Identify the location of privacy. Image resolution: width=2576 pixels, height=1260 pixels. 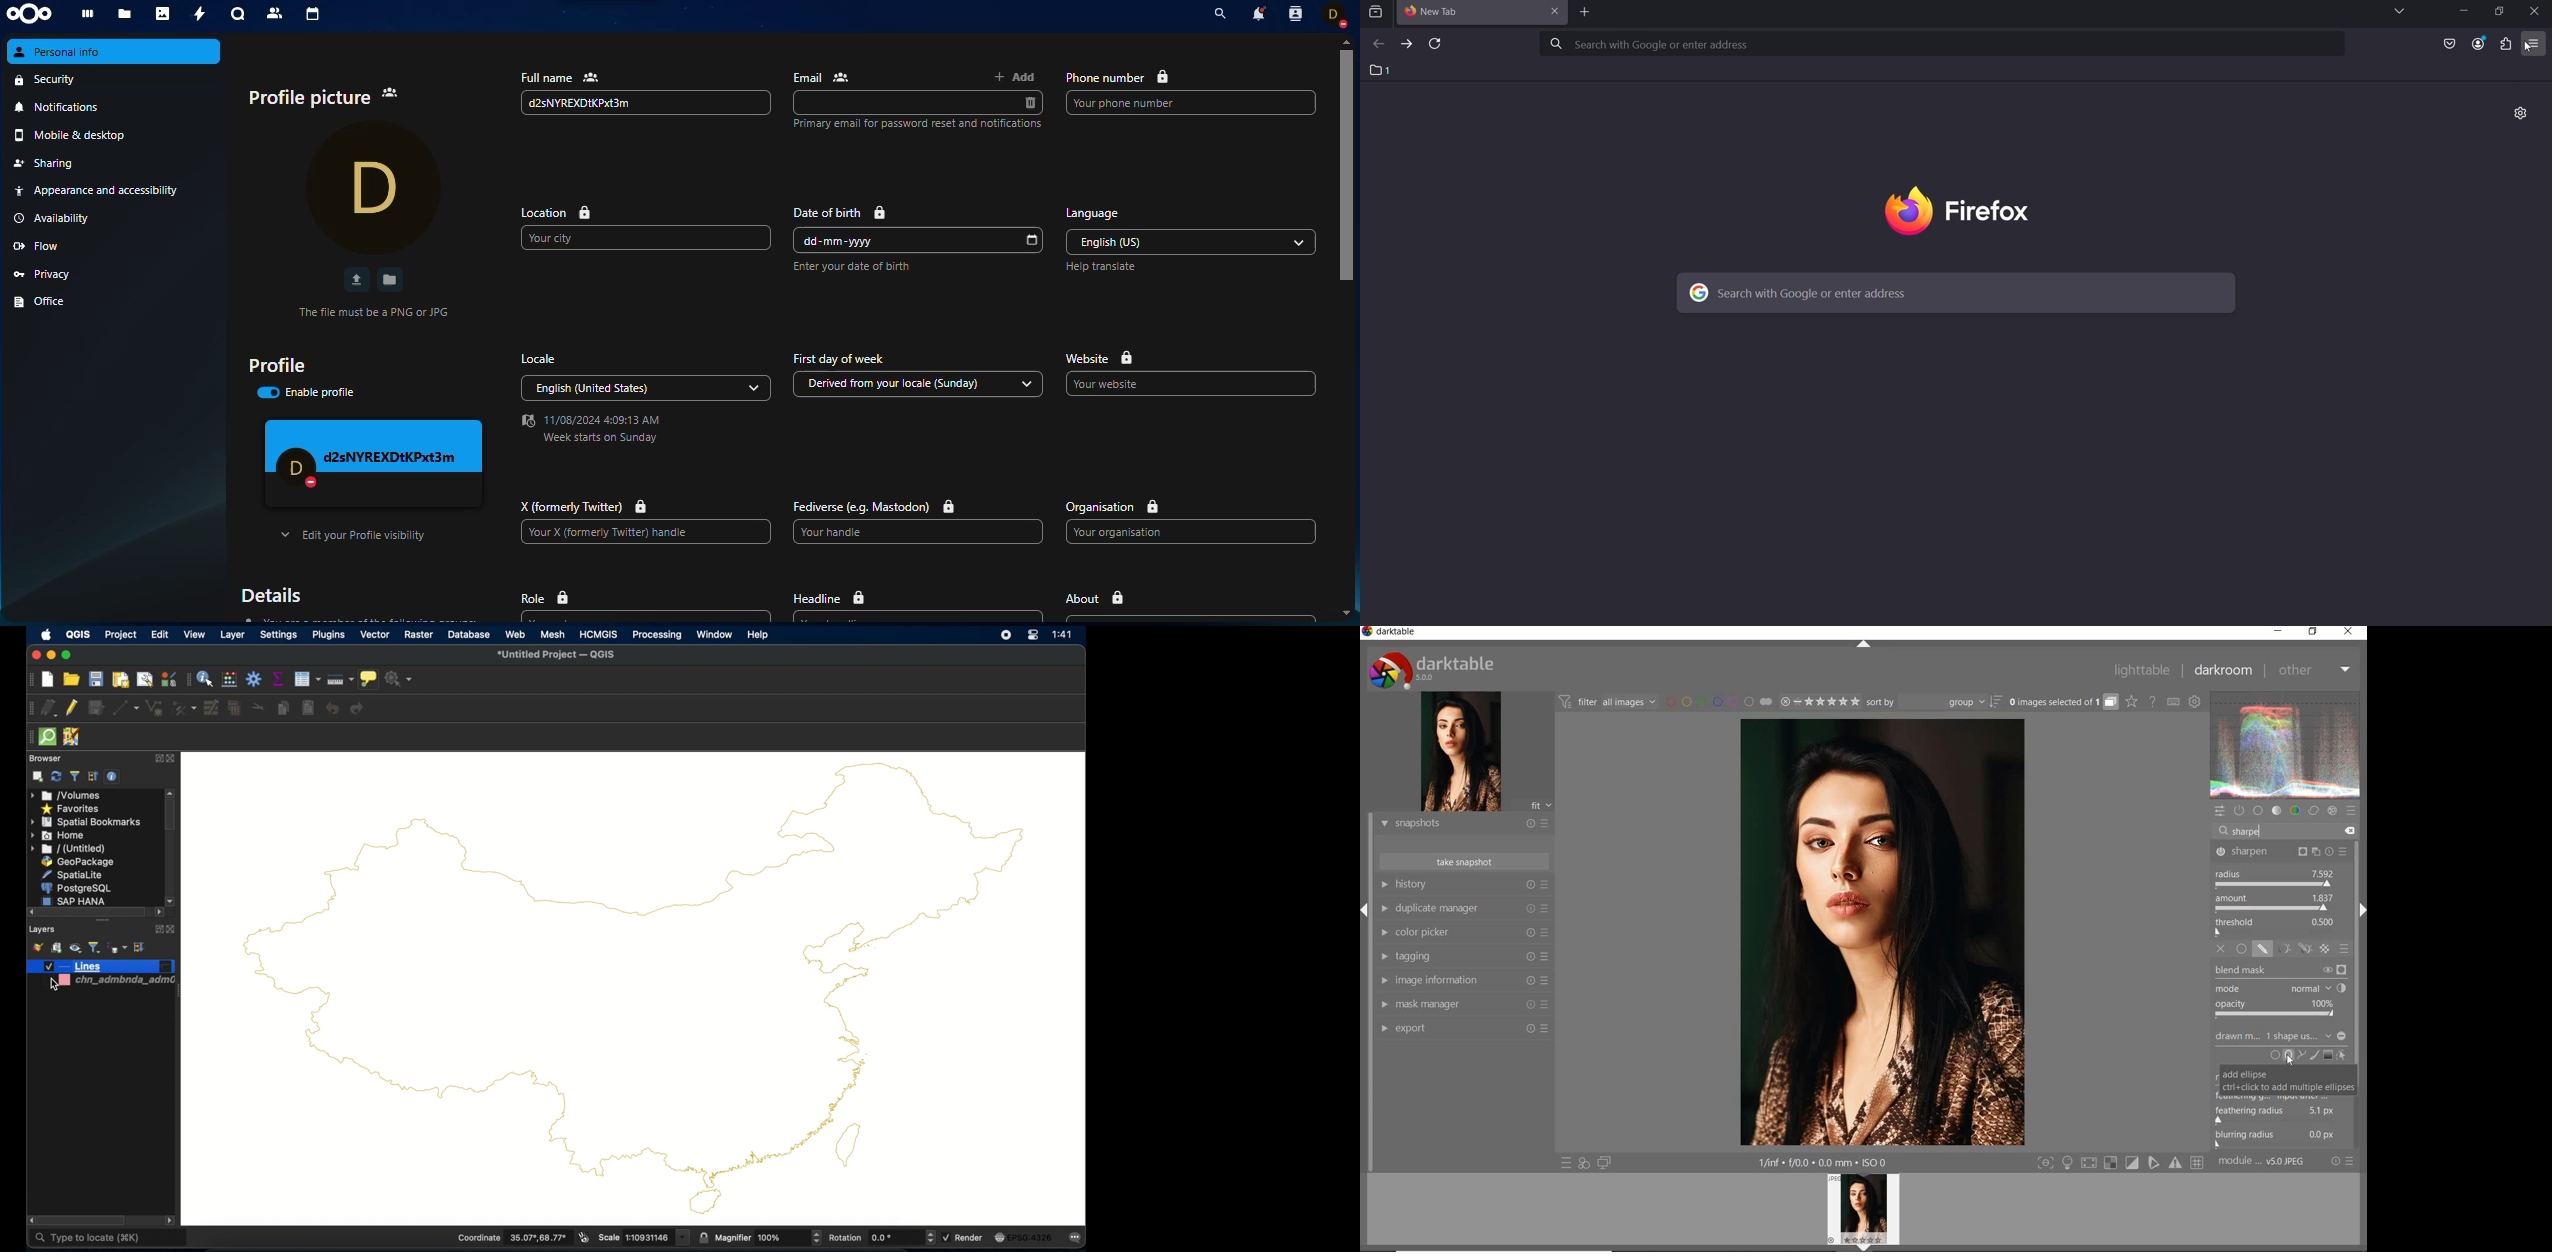
(112, 275).